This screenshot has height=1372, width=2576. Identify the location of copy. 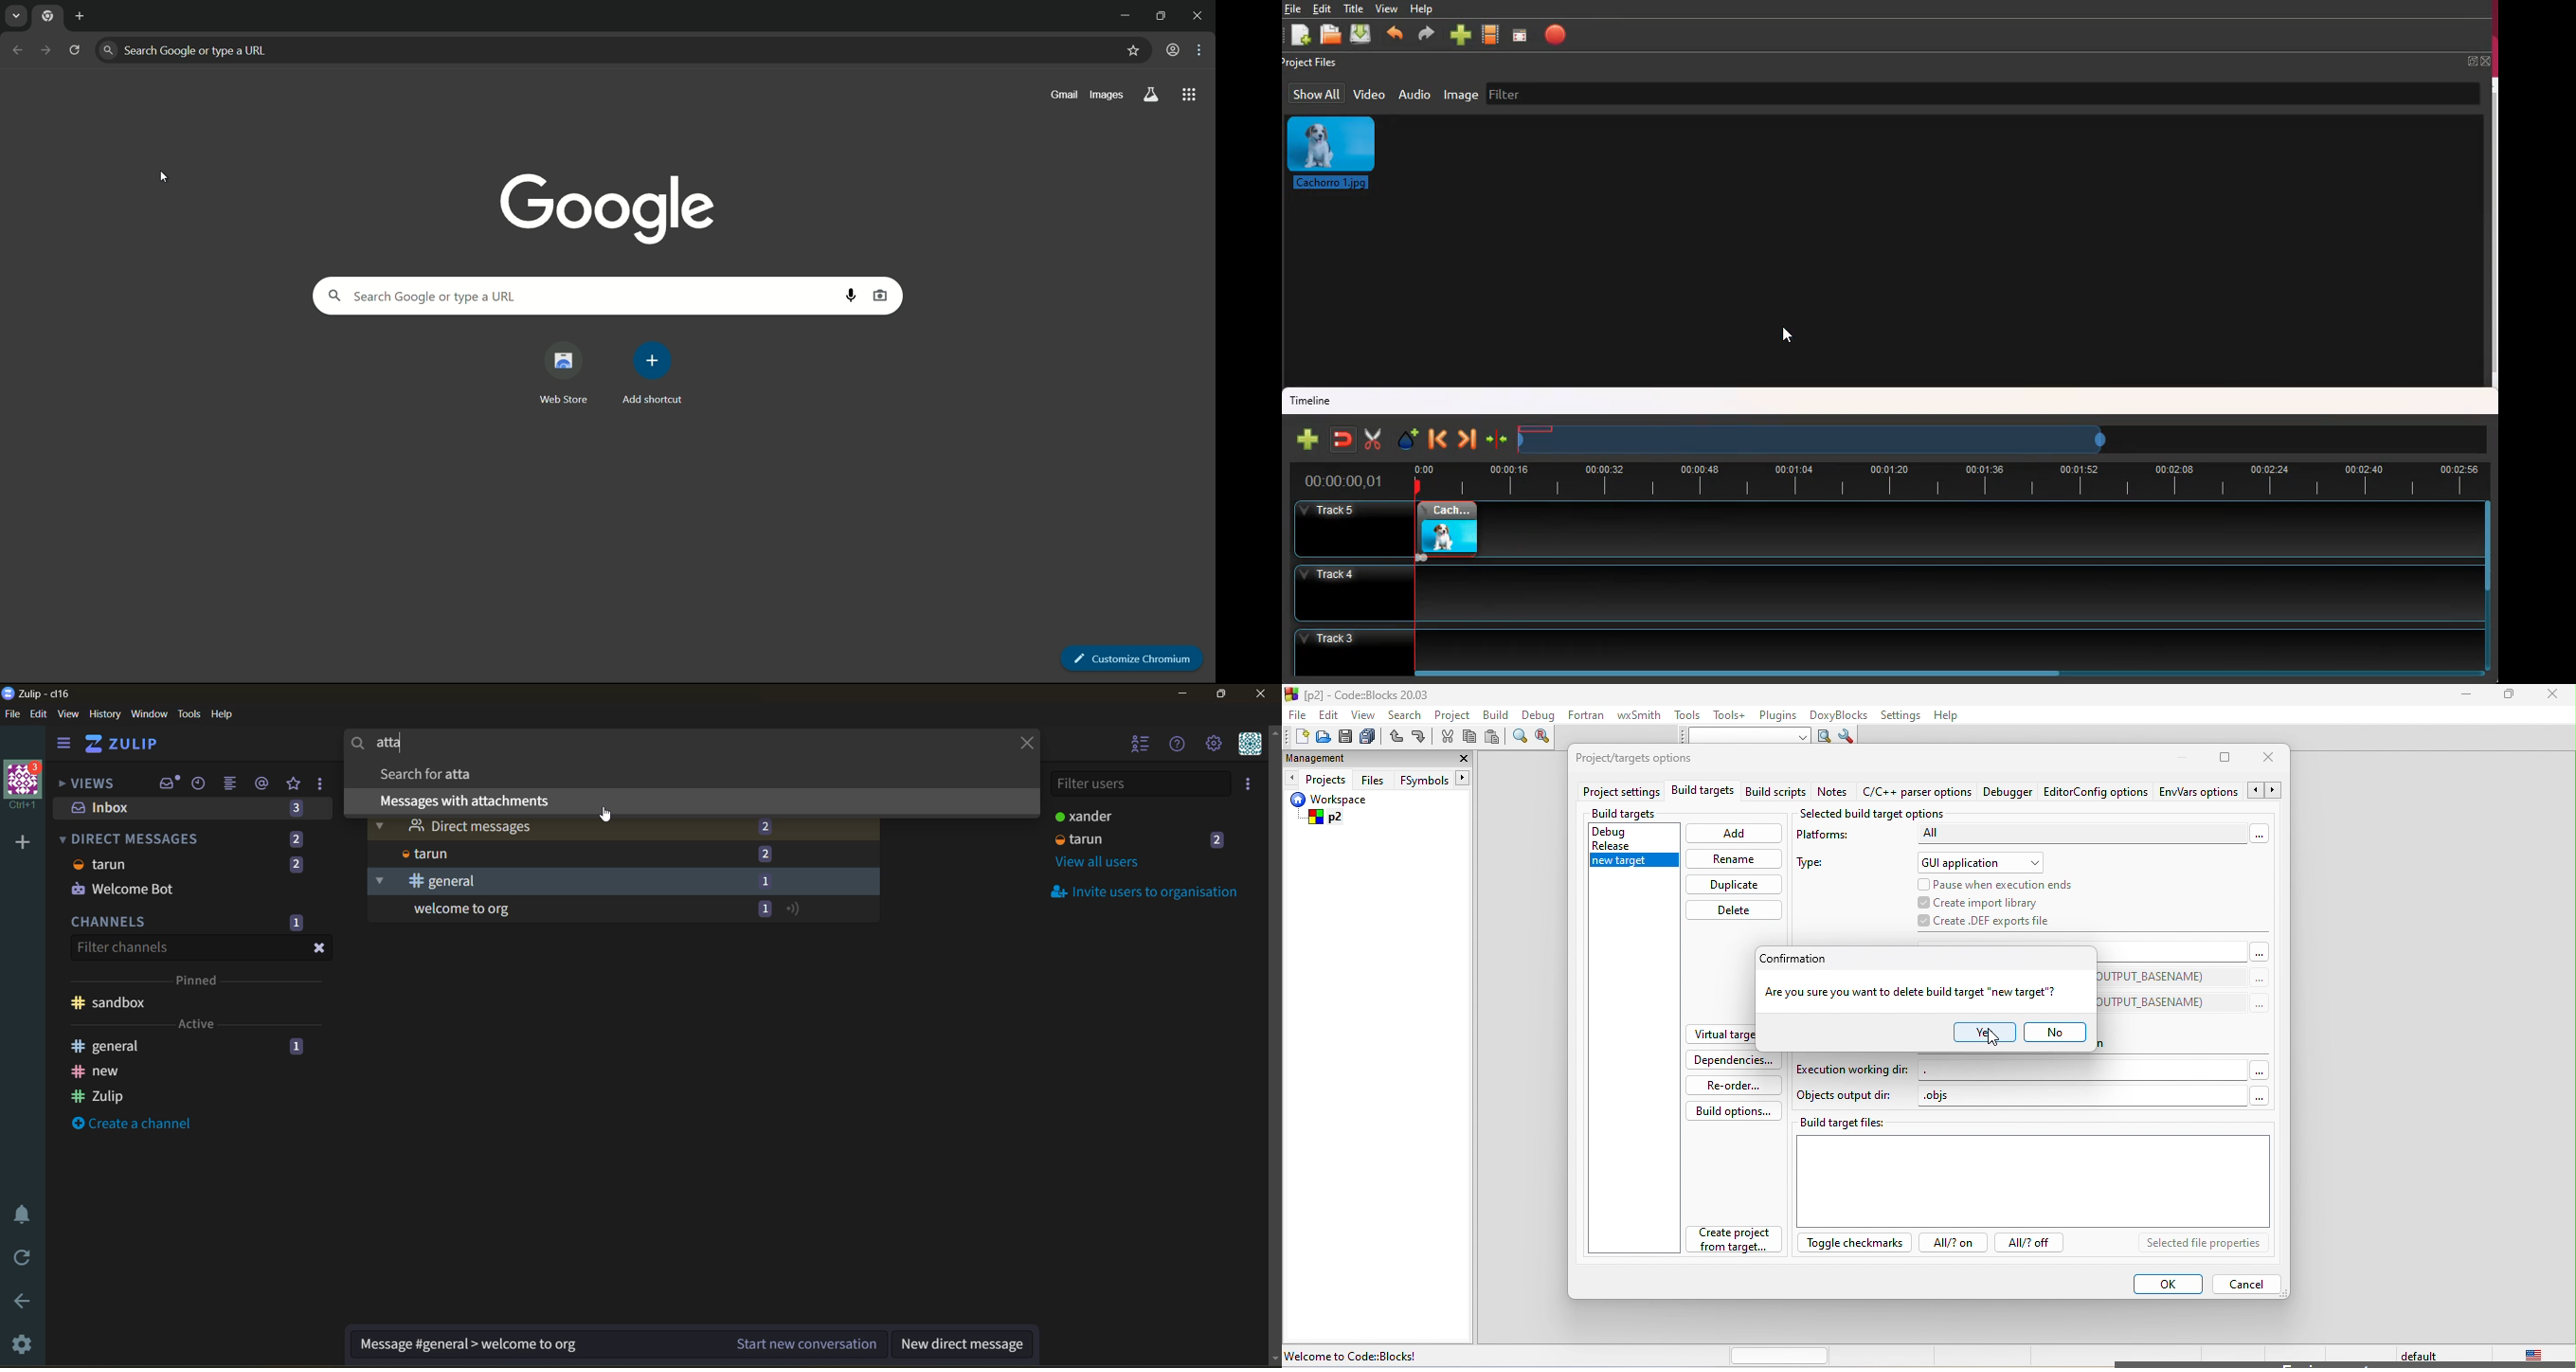
(1470, 737).